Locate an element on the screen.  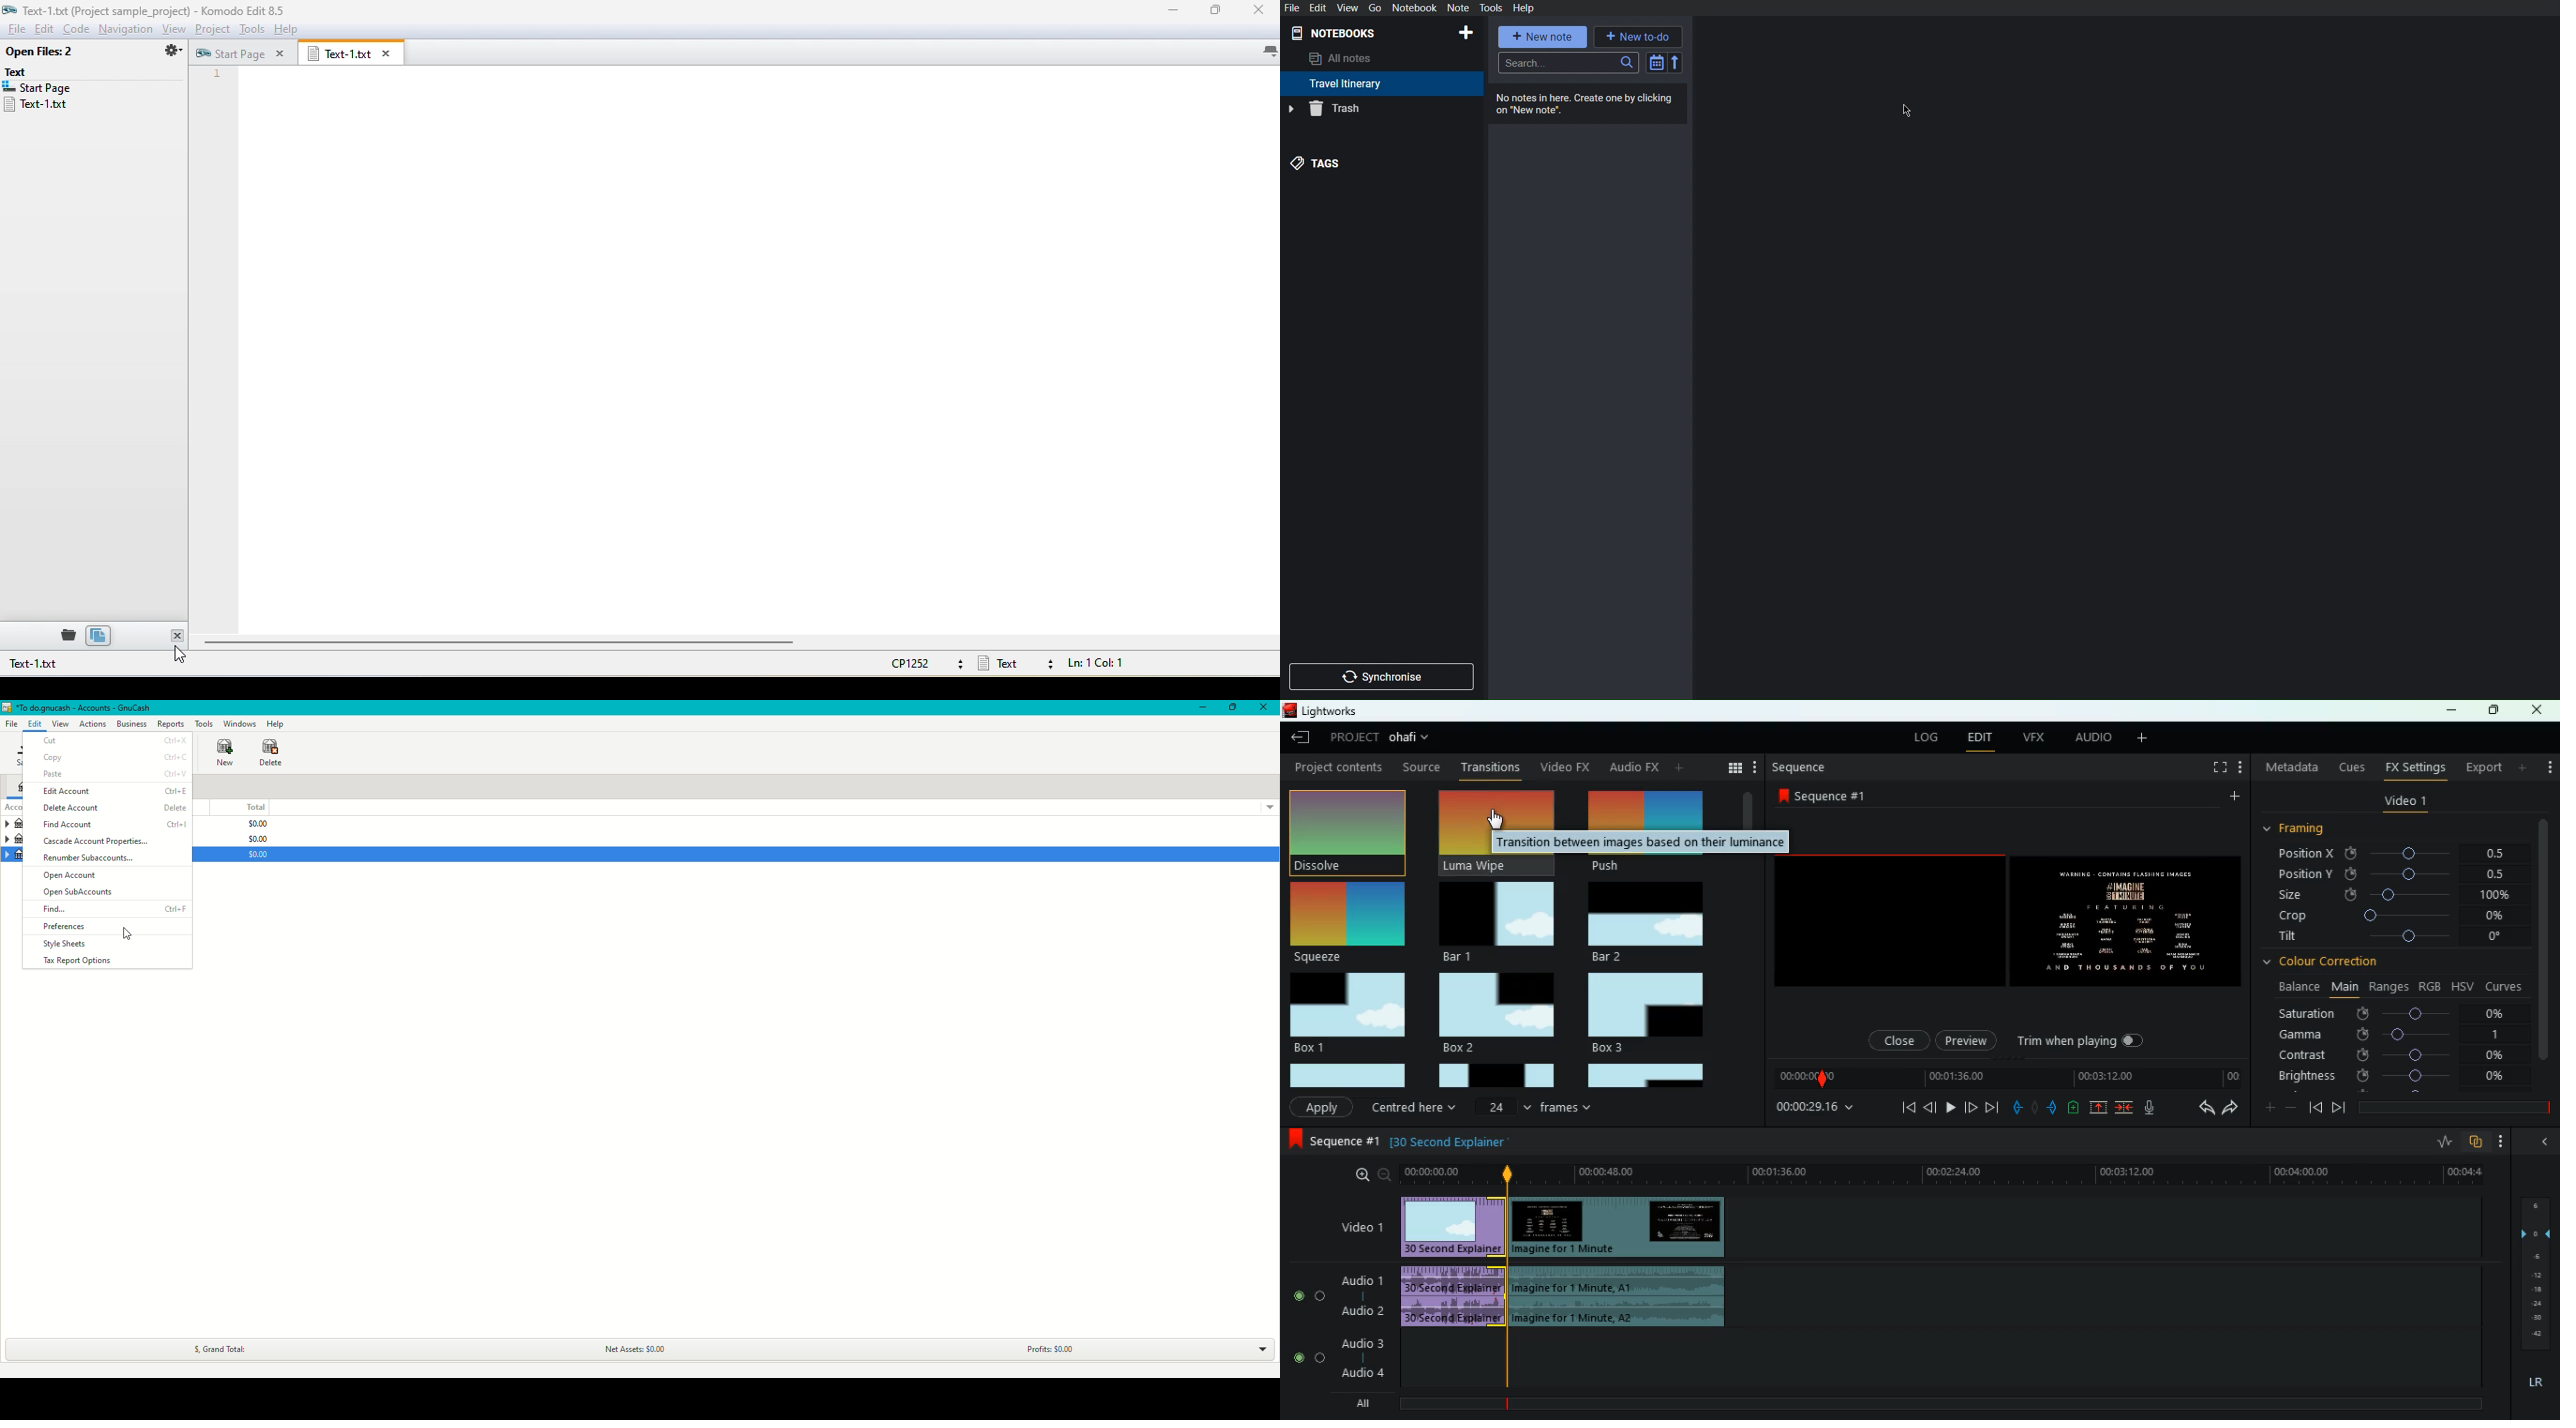
pull is located at coordinates (2017, 1108).